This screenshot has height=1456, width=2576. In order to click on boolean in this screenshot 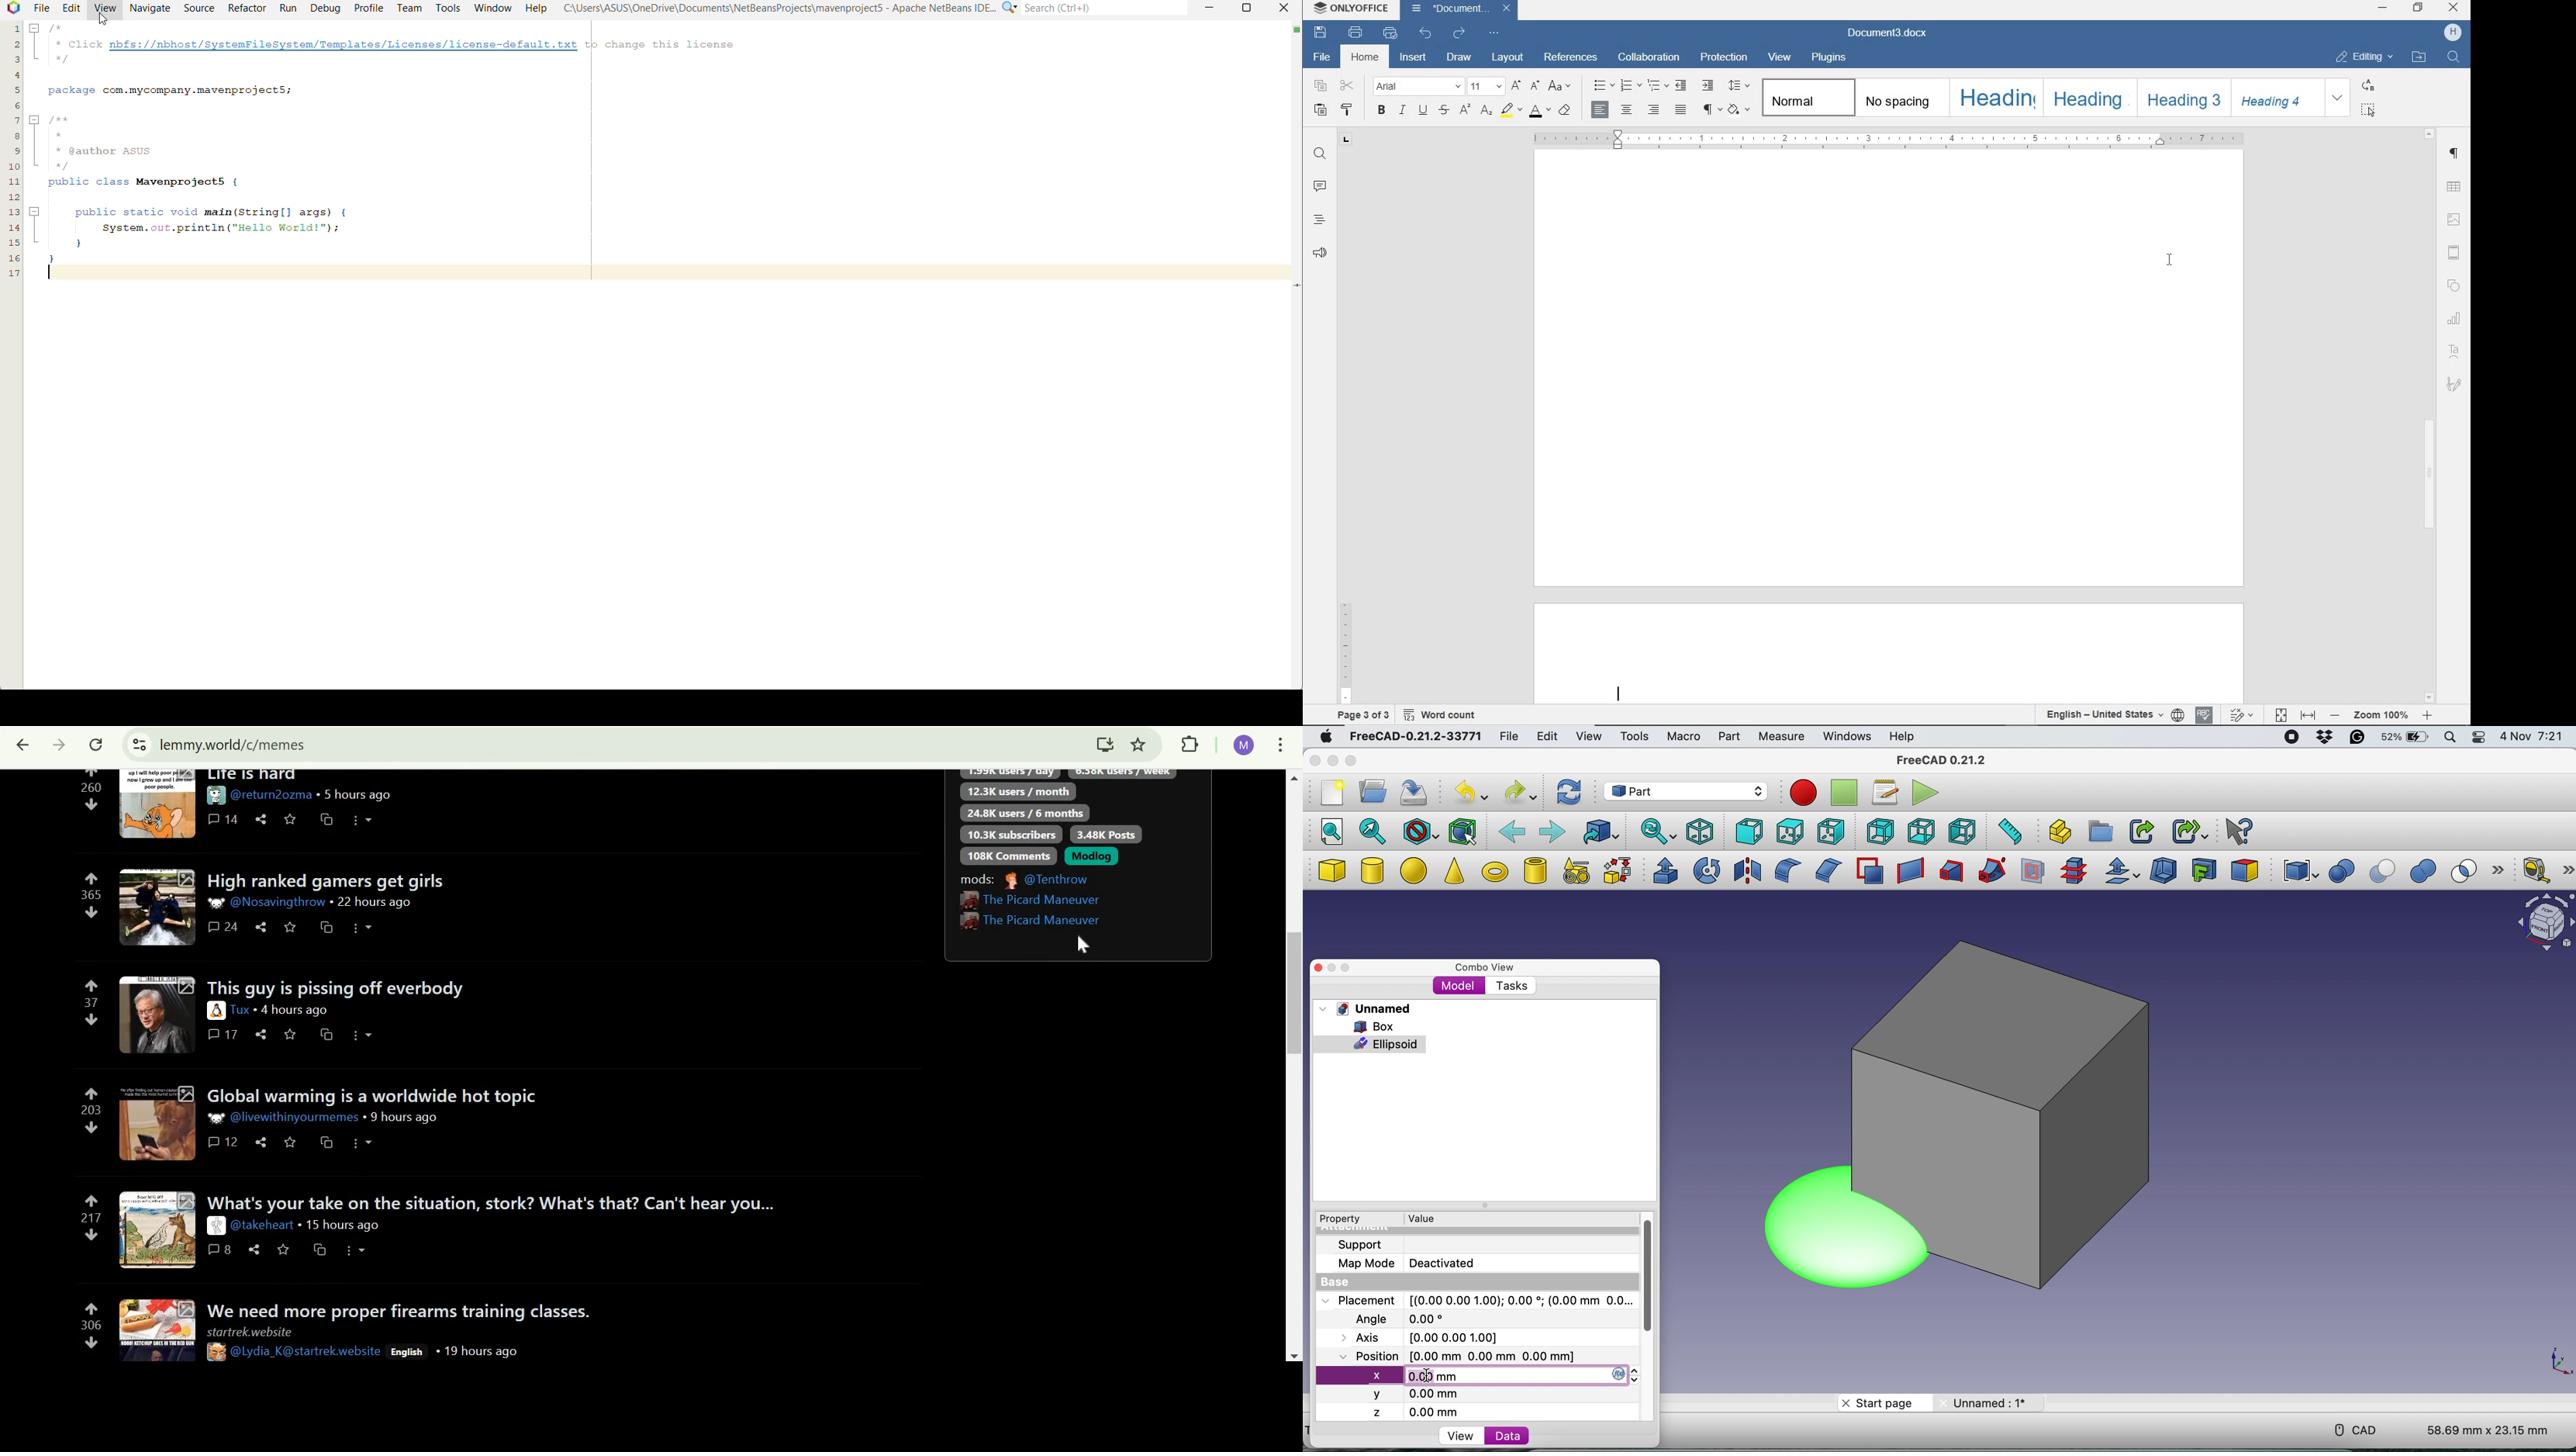, I will do `click(2341, 872)`.